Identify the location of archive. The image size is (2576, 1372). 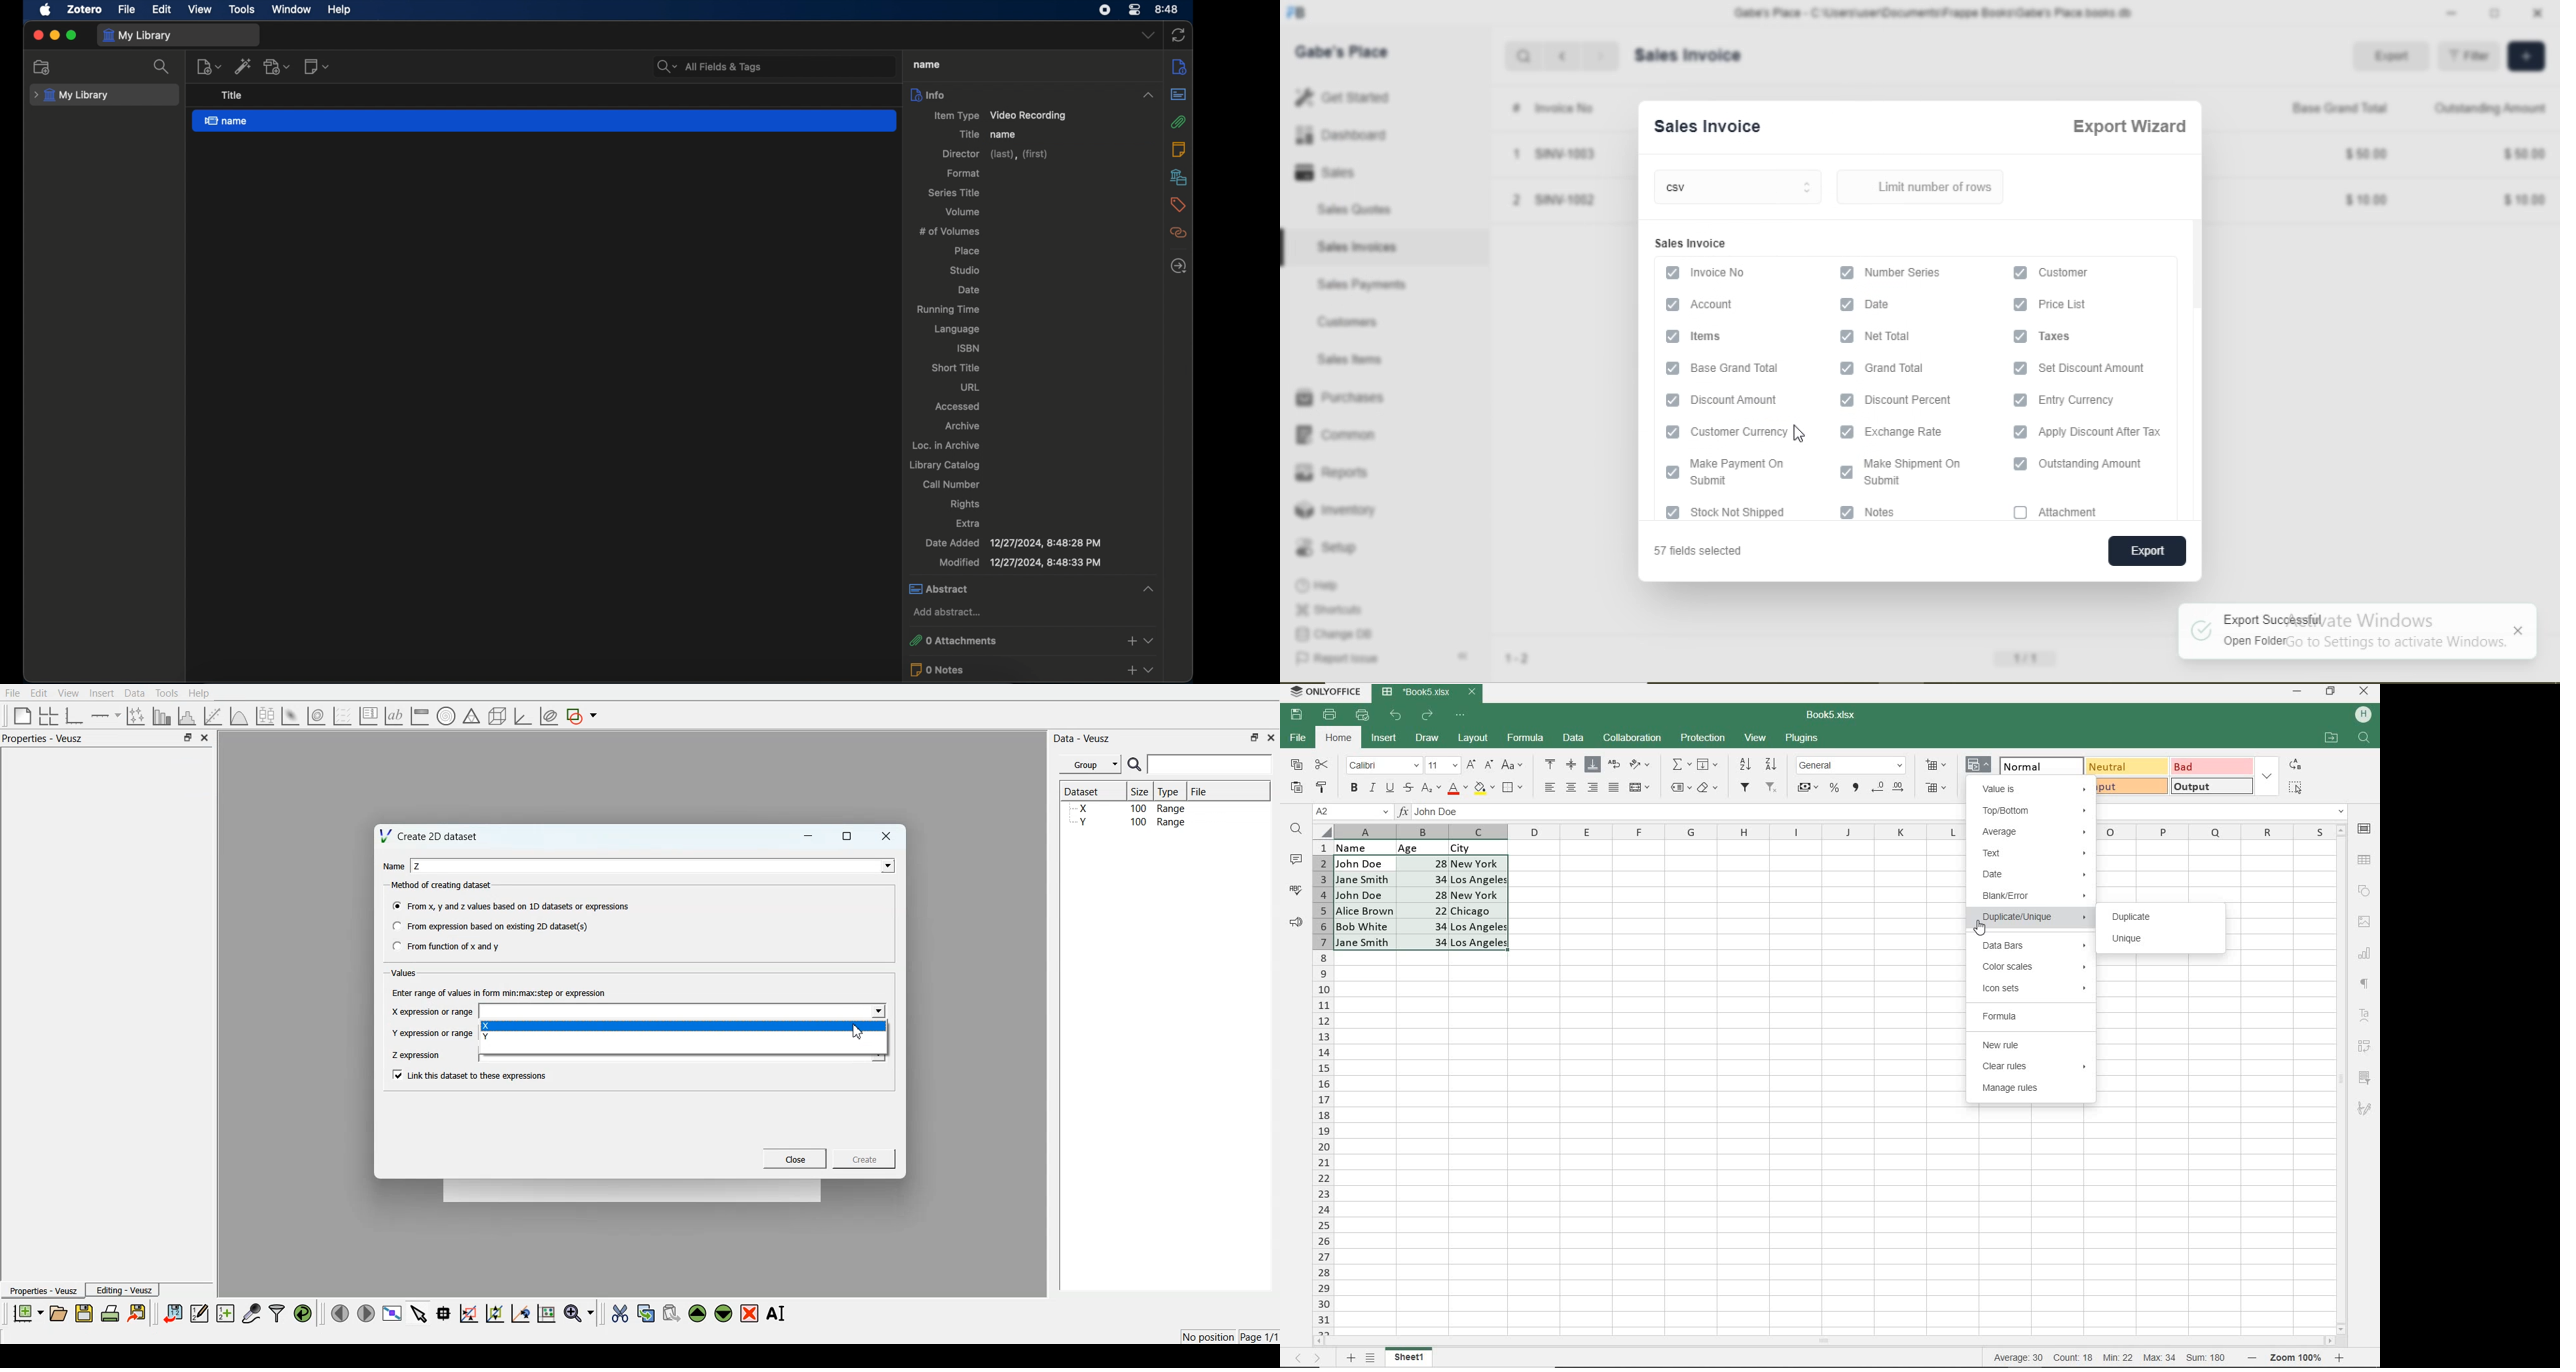
(963, 426).